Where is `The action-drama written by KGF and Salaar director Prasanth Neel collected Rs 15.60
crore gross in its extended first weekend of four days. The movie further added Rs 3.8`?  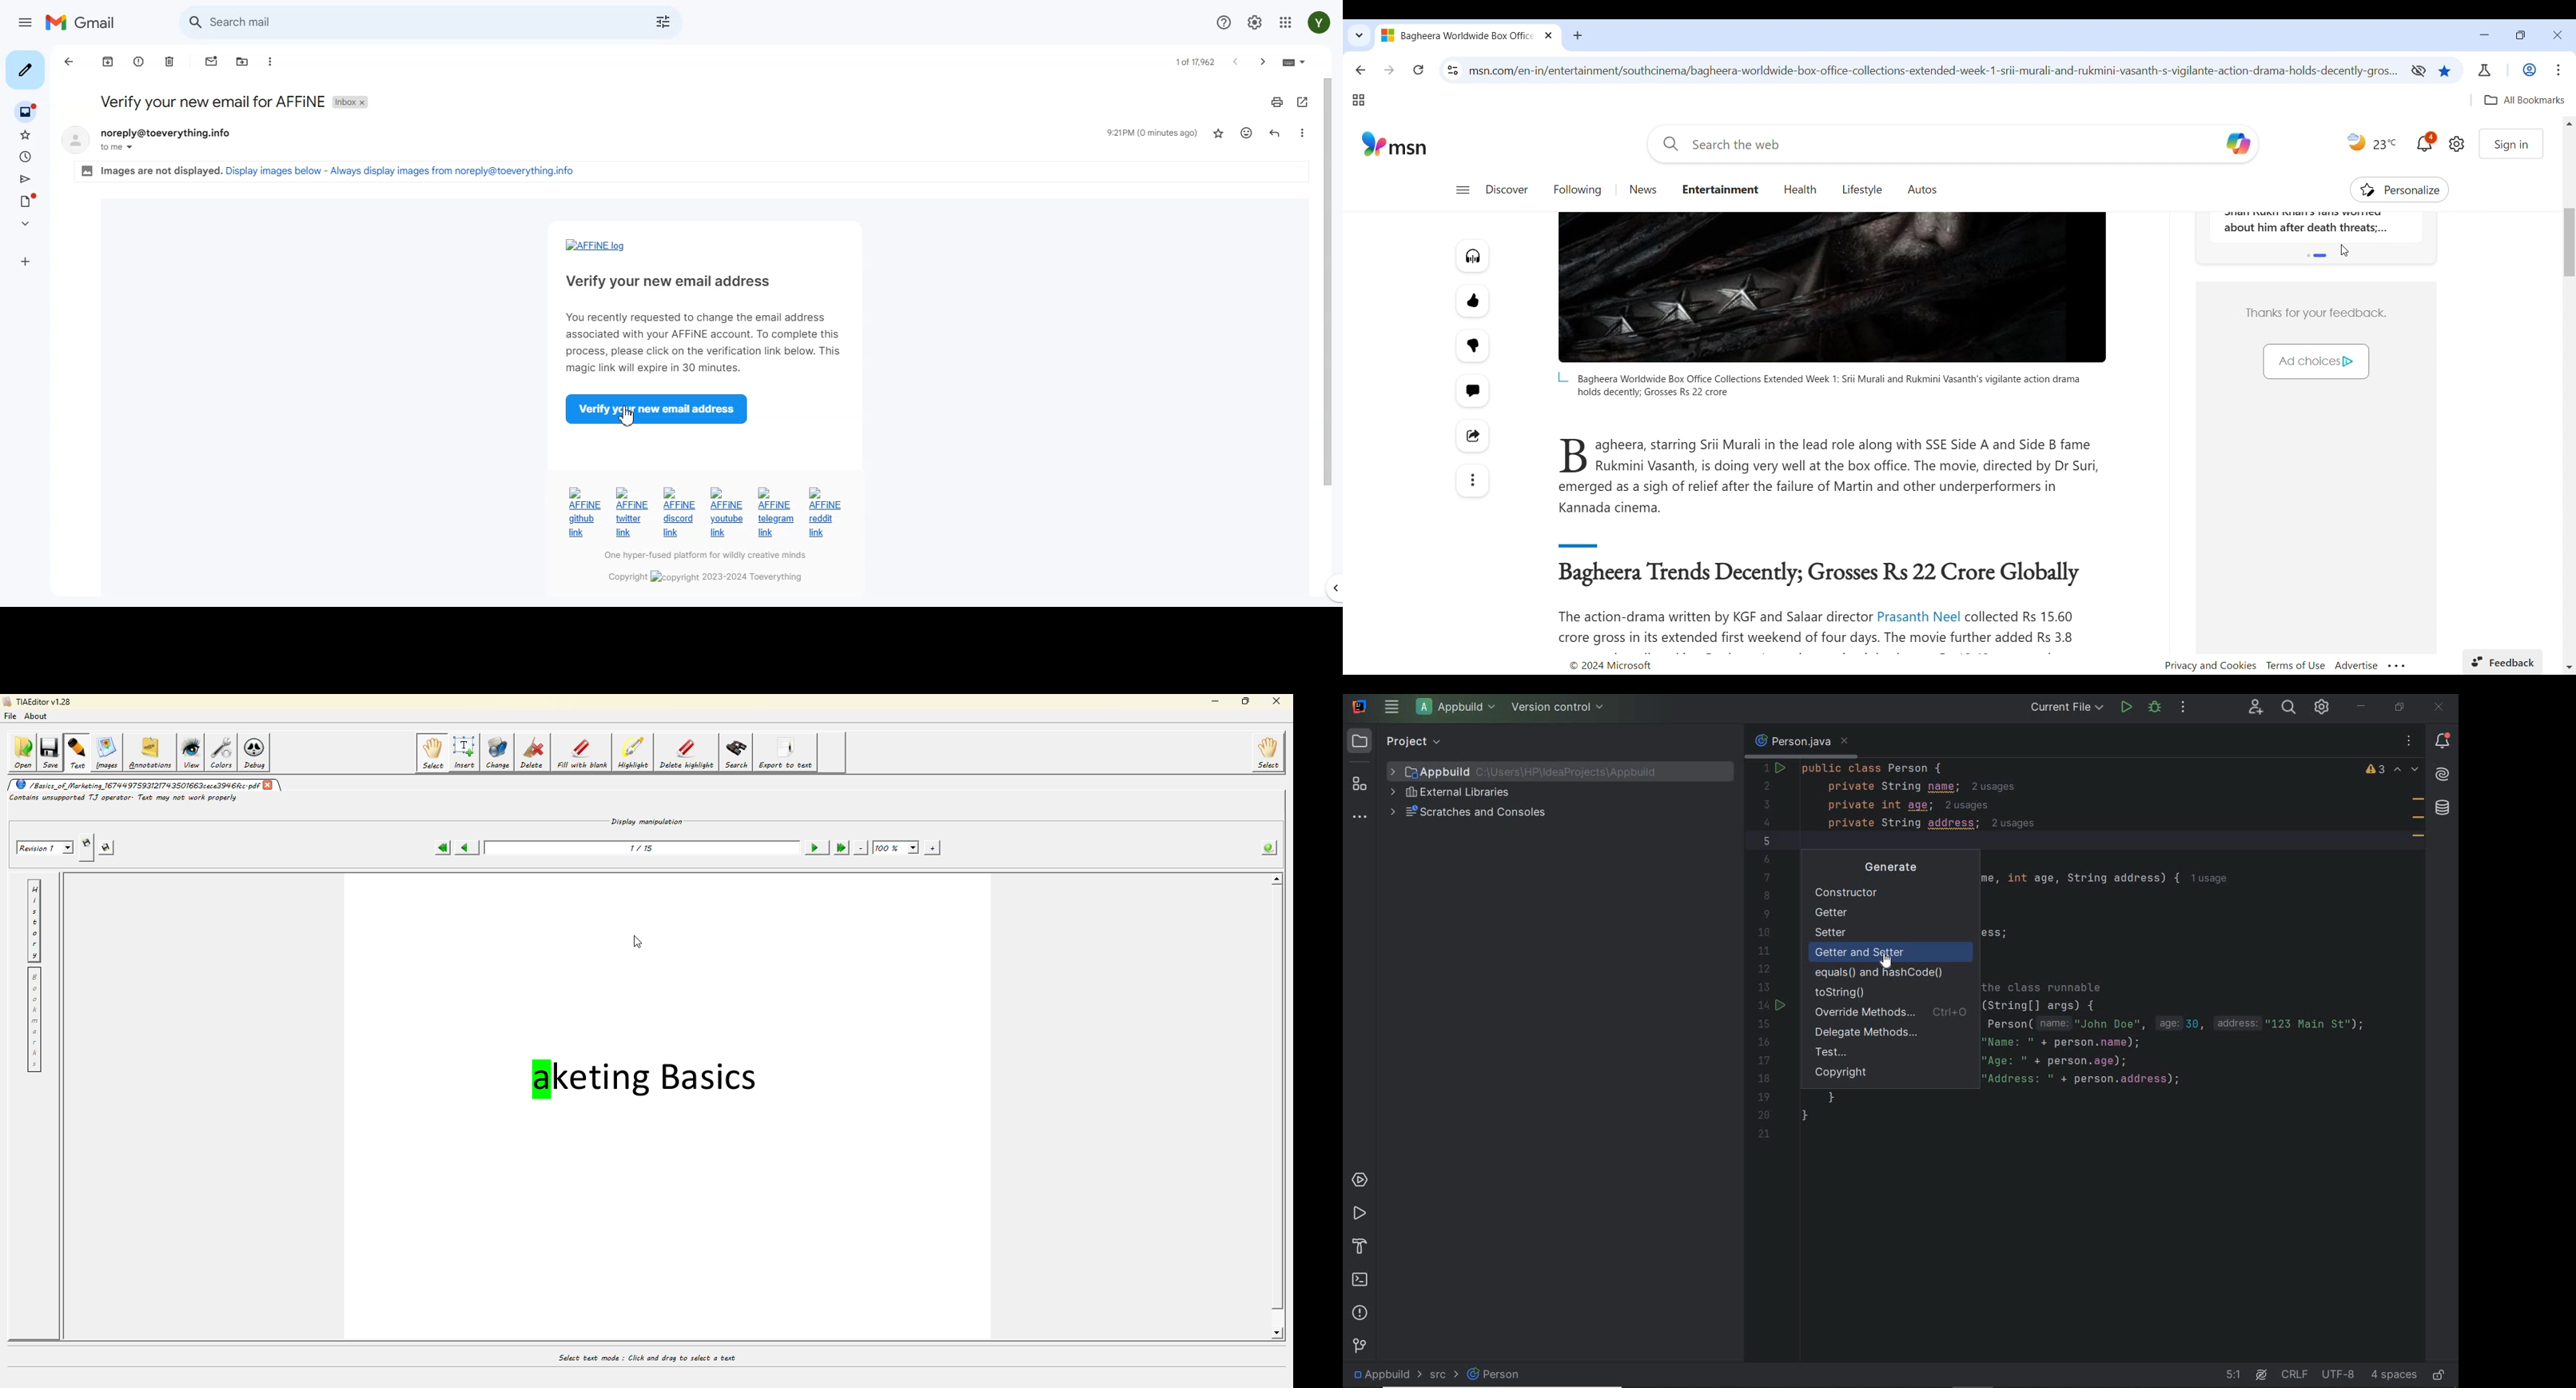 The action-drama written by KGF and Salaar director Prasanth Neel collected Rs 15.60
crore gross in its extended first weekend of four days. The movie further added Rs 3.8 is located at coordinates (1824, 628).